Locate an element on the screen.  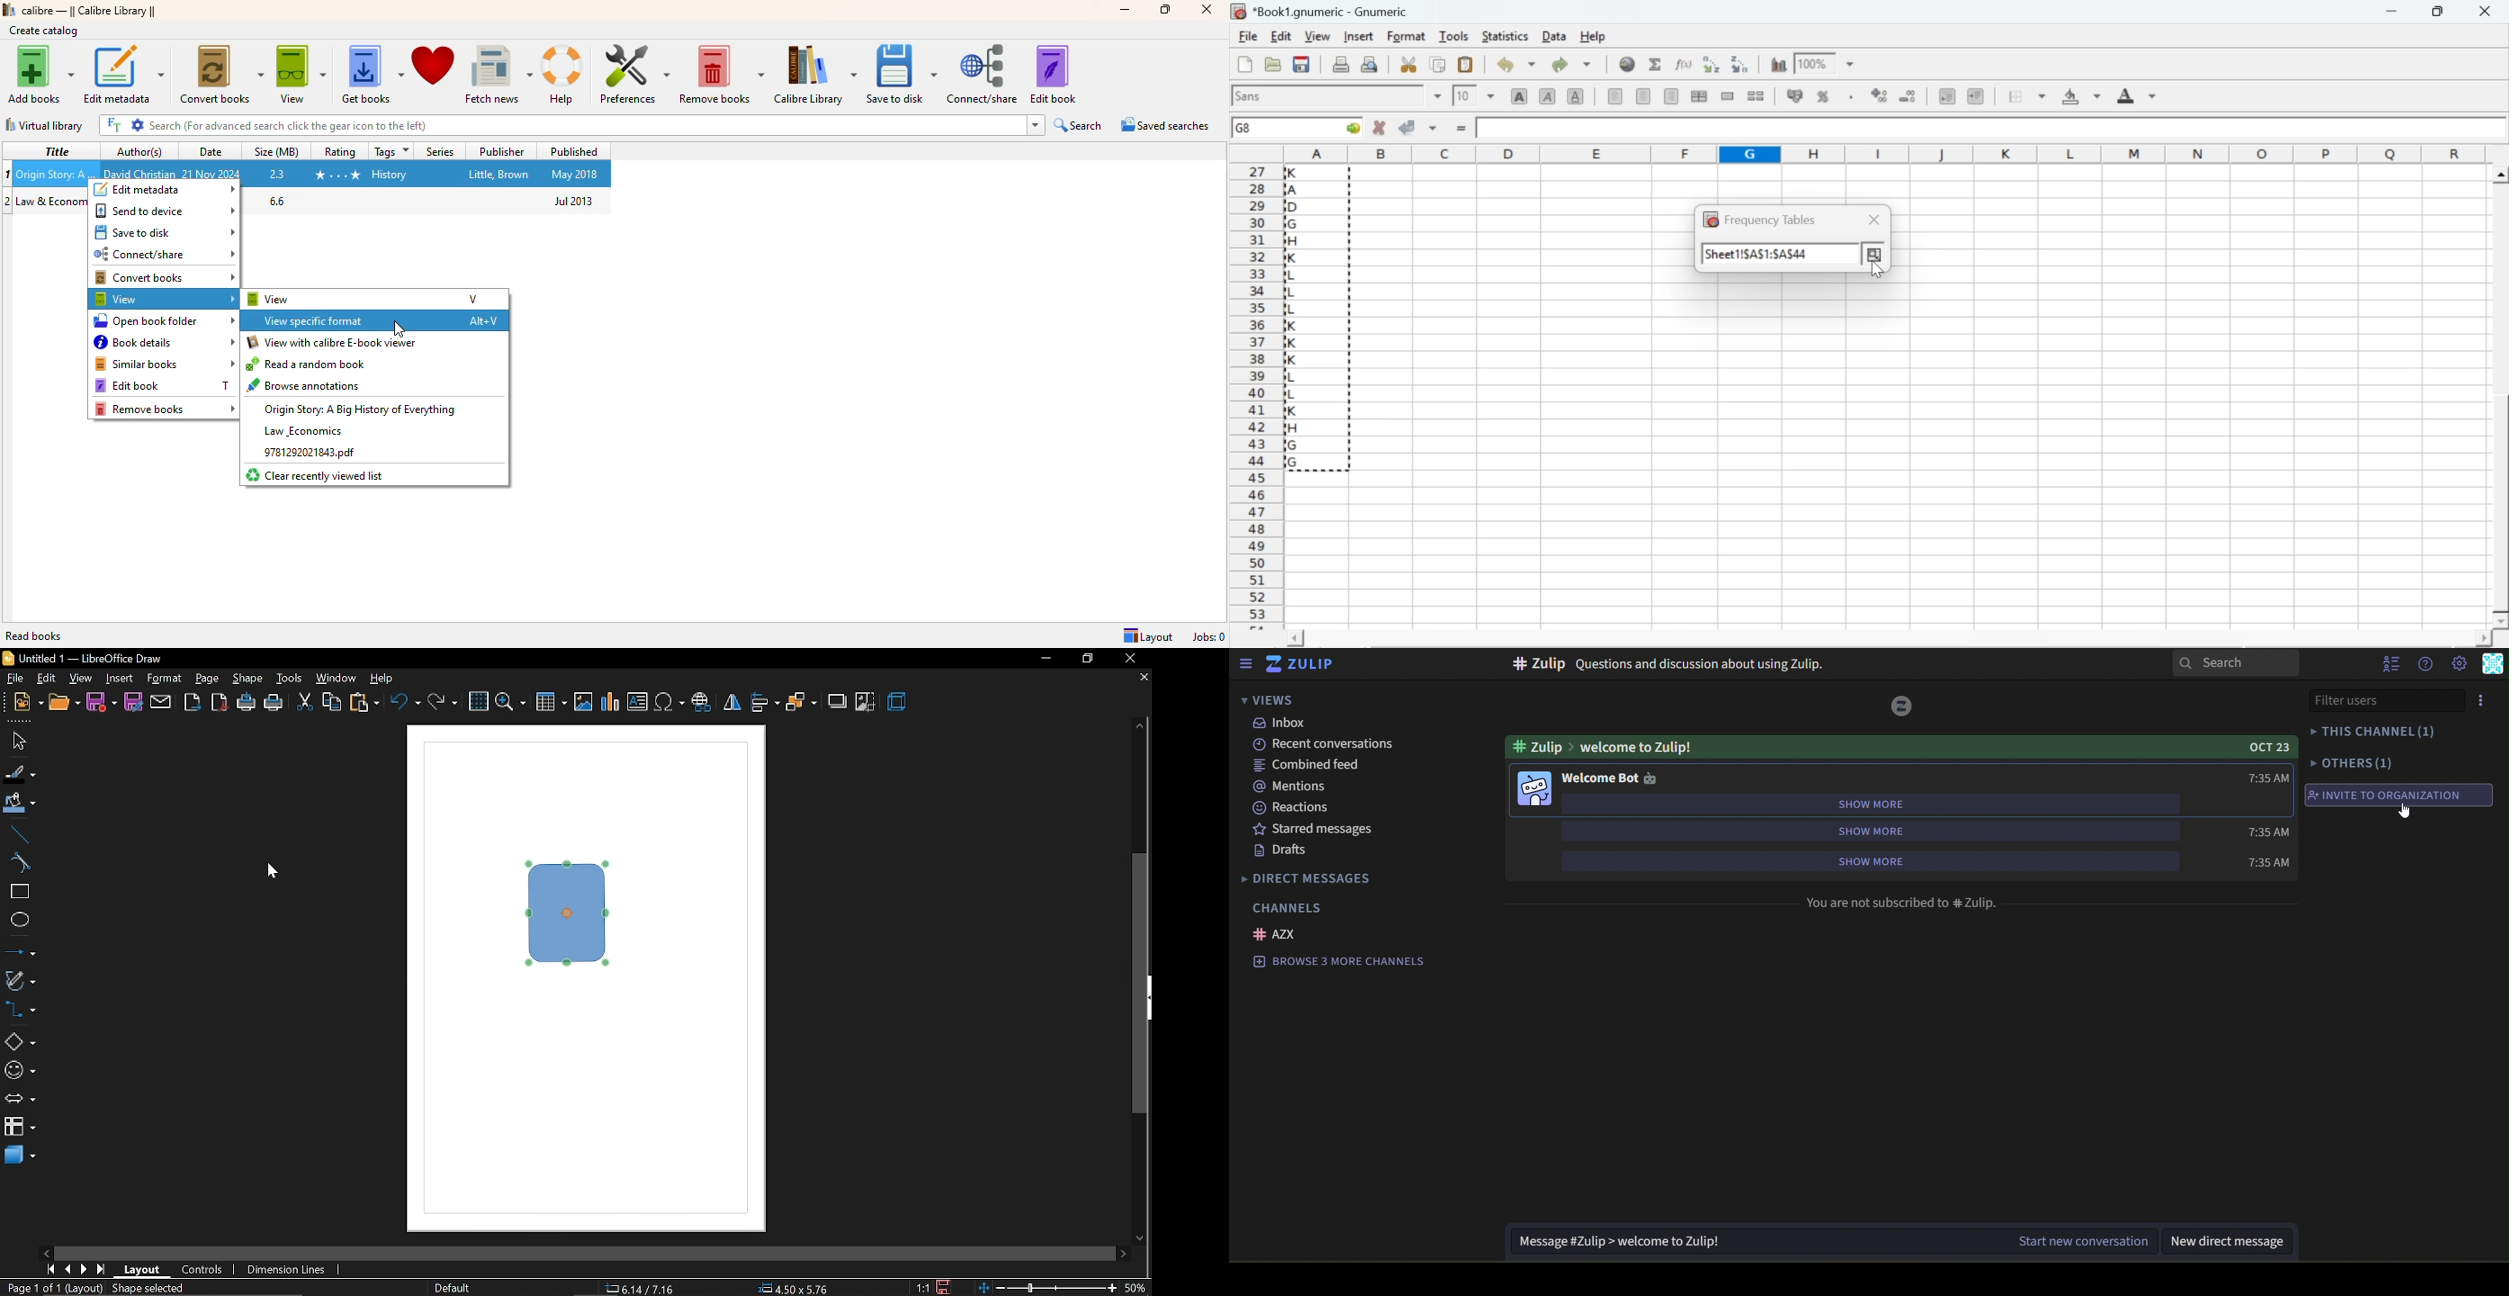
show more is located at coordinates (1871, 804).